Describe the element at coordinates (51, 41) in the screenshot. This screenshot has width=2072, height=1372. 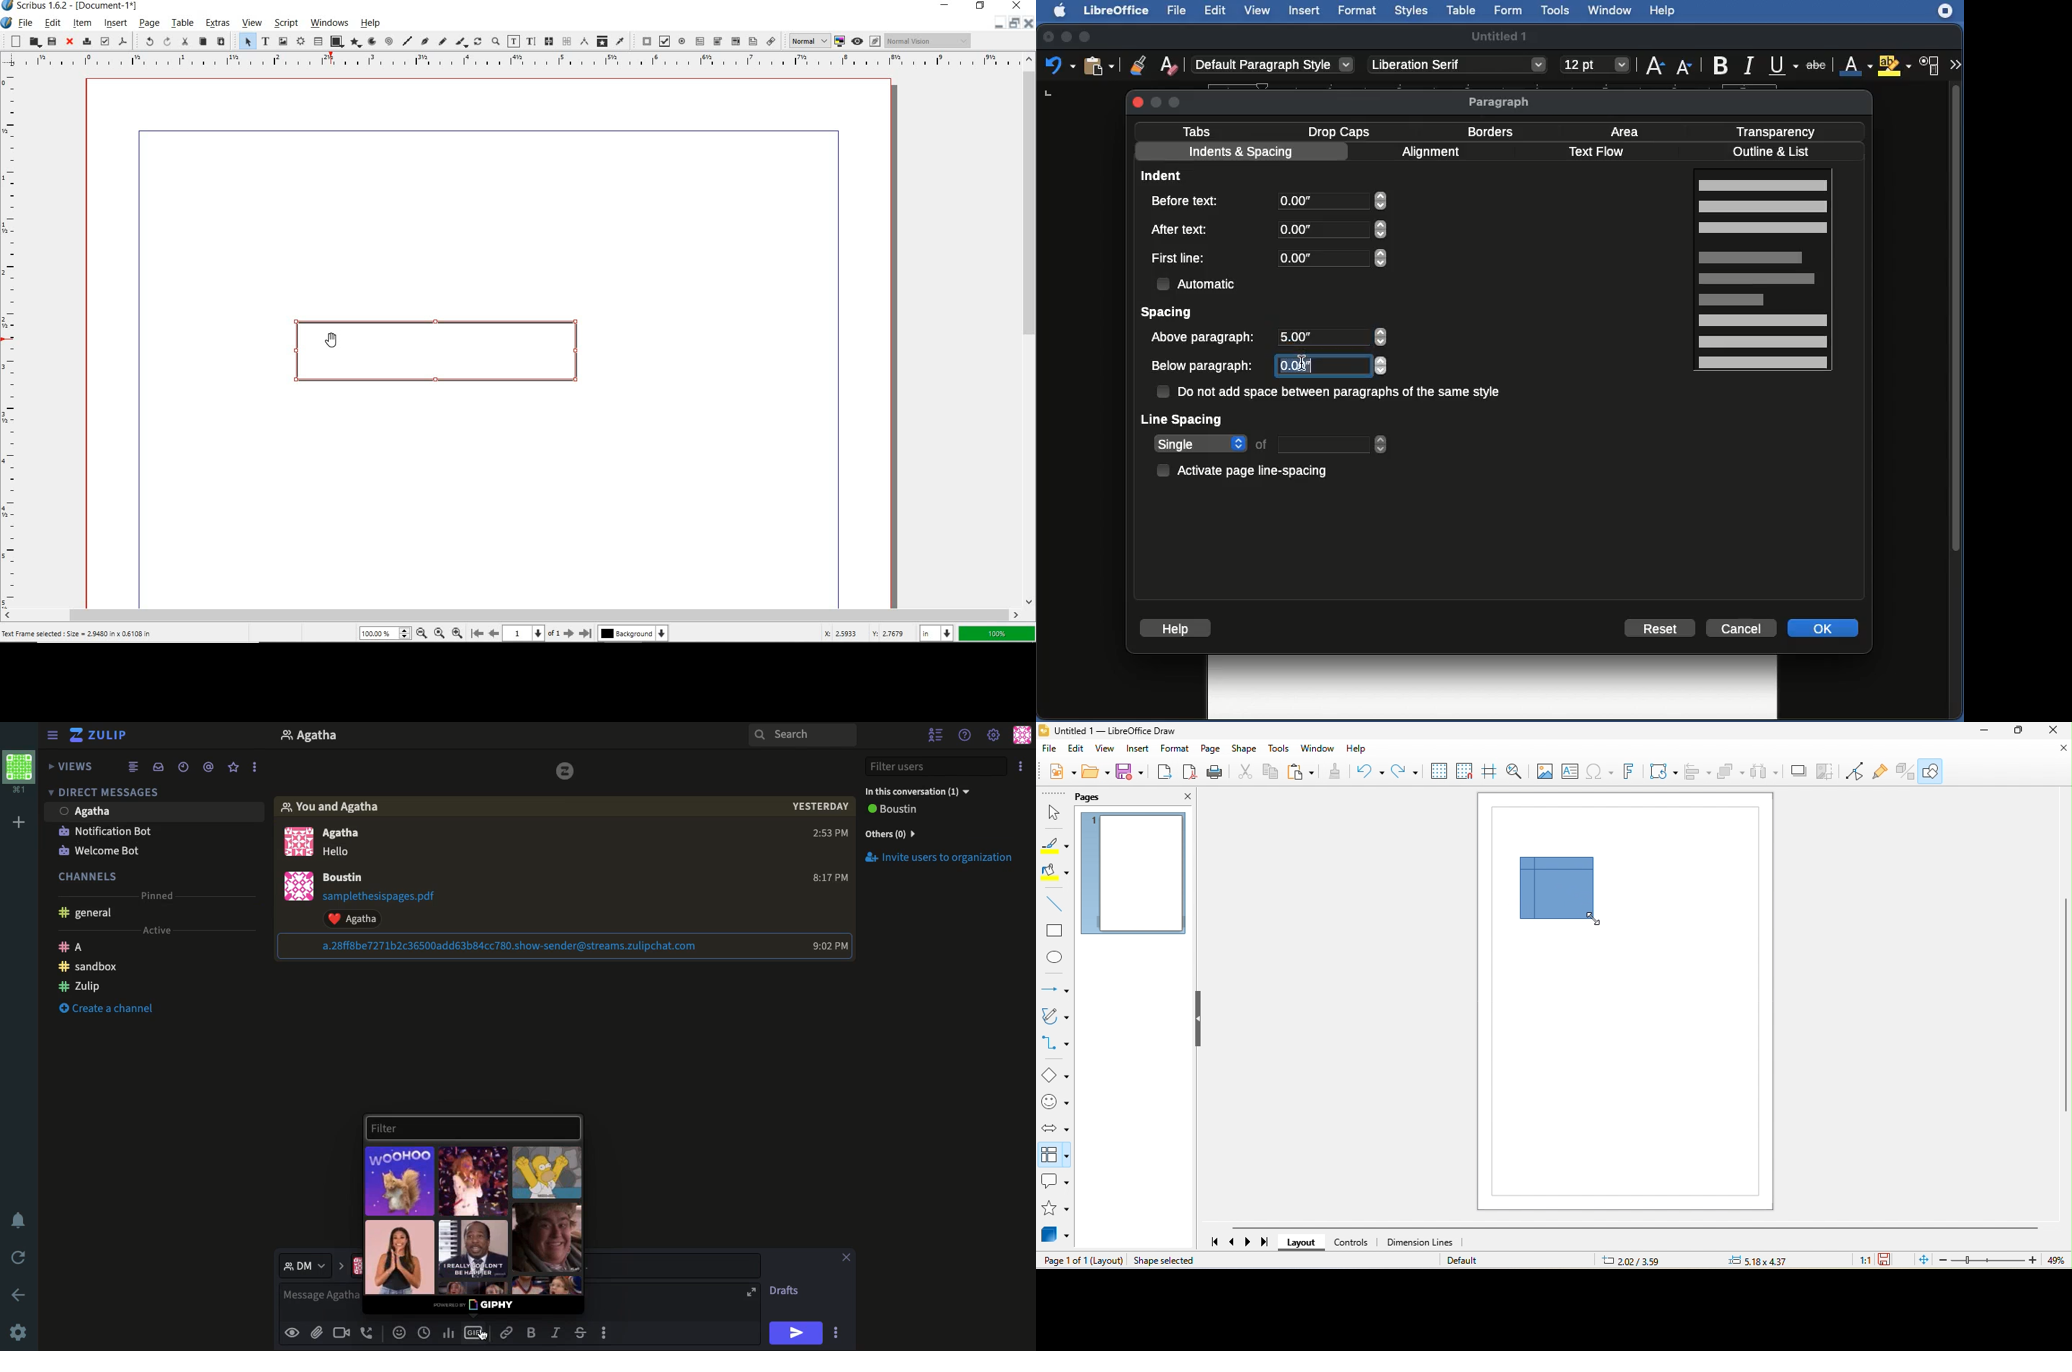
I see `save` at that location.